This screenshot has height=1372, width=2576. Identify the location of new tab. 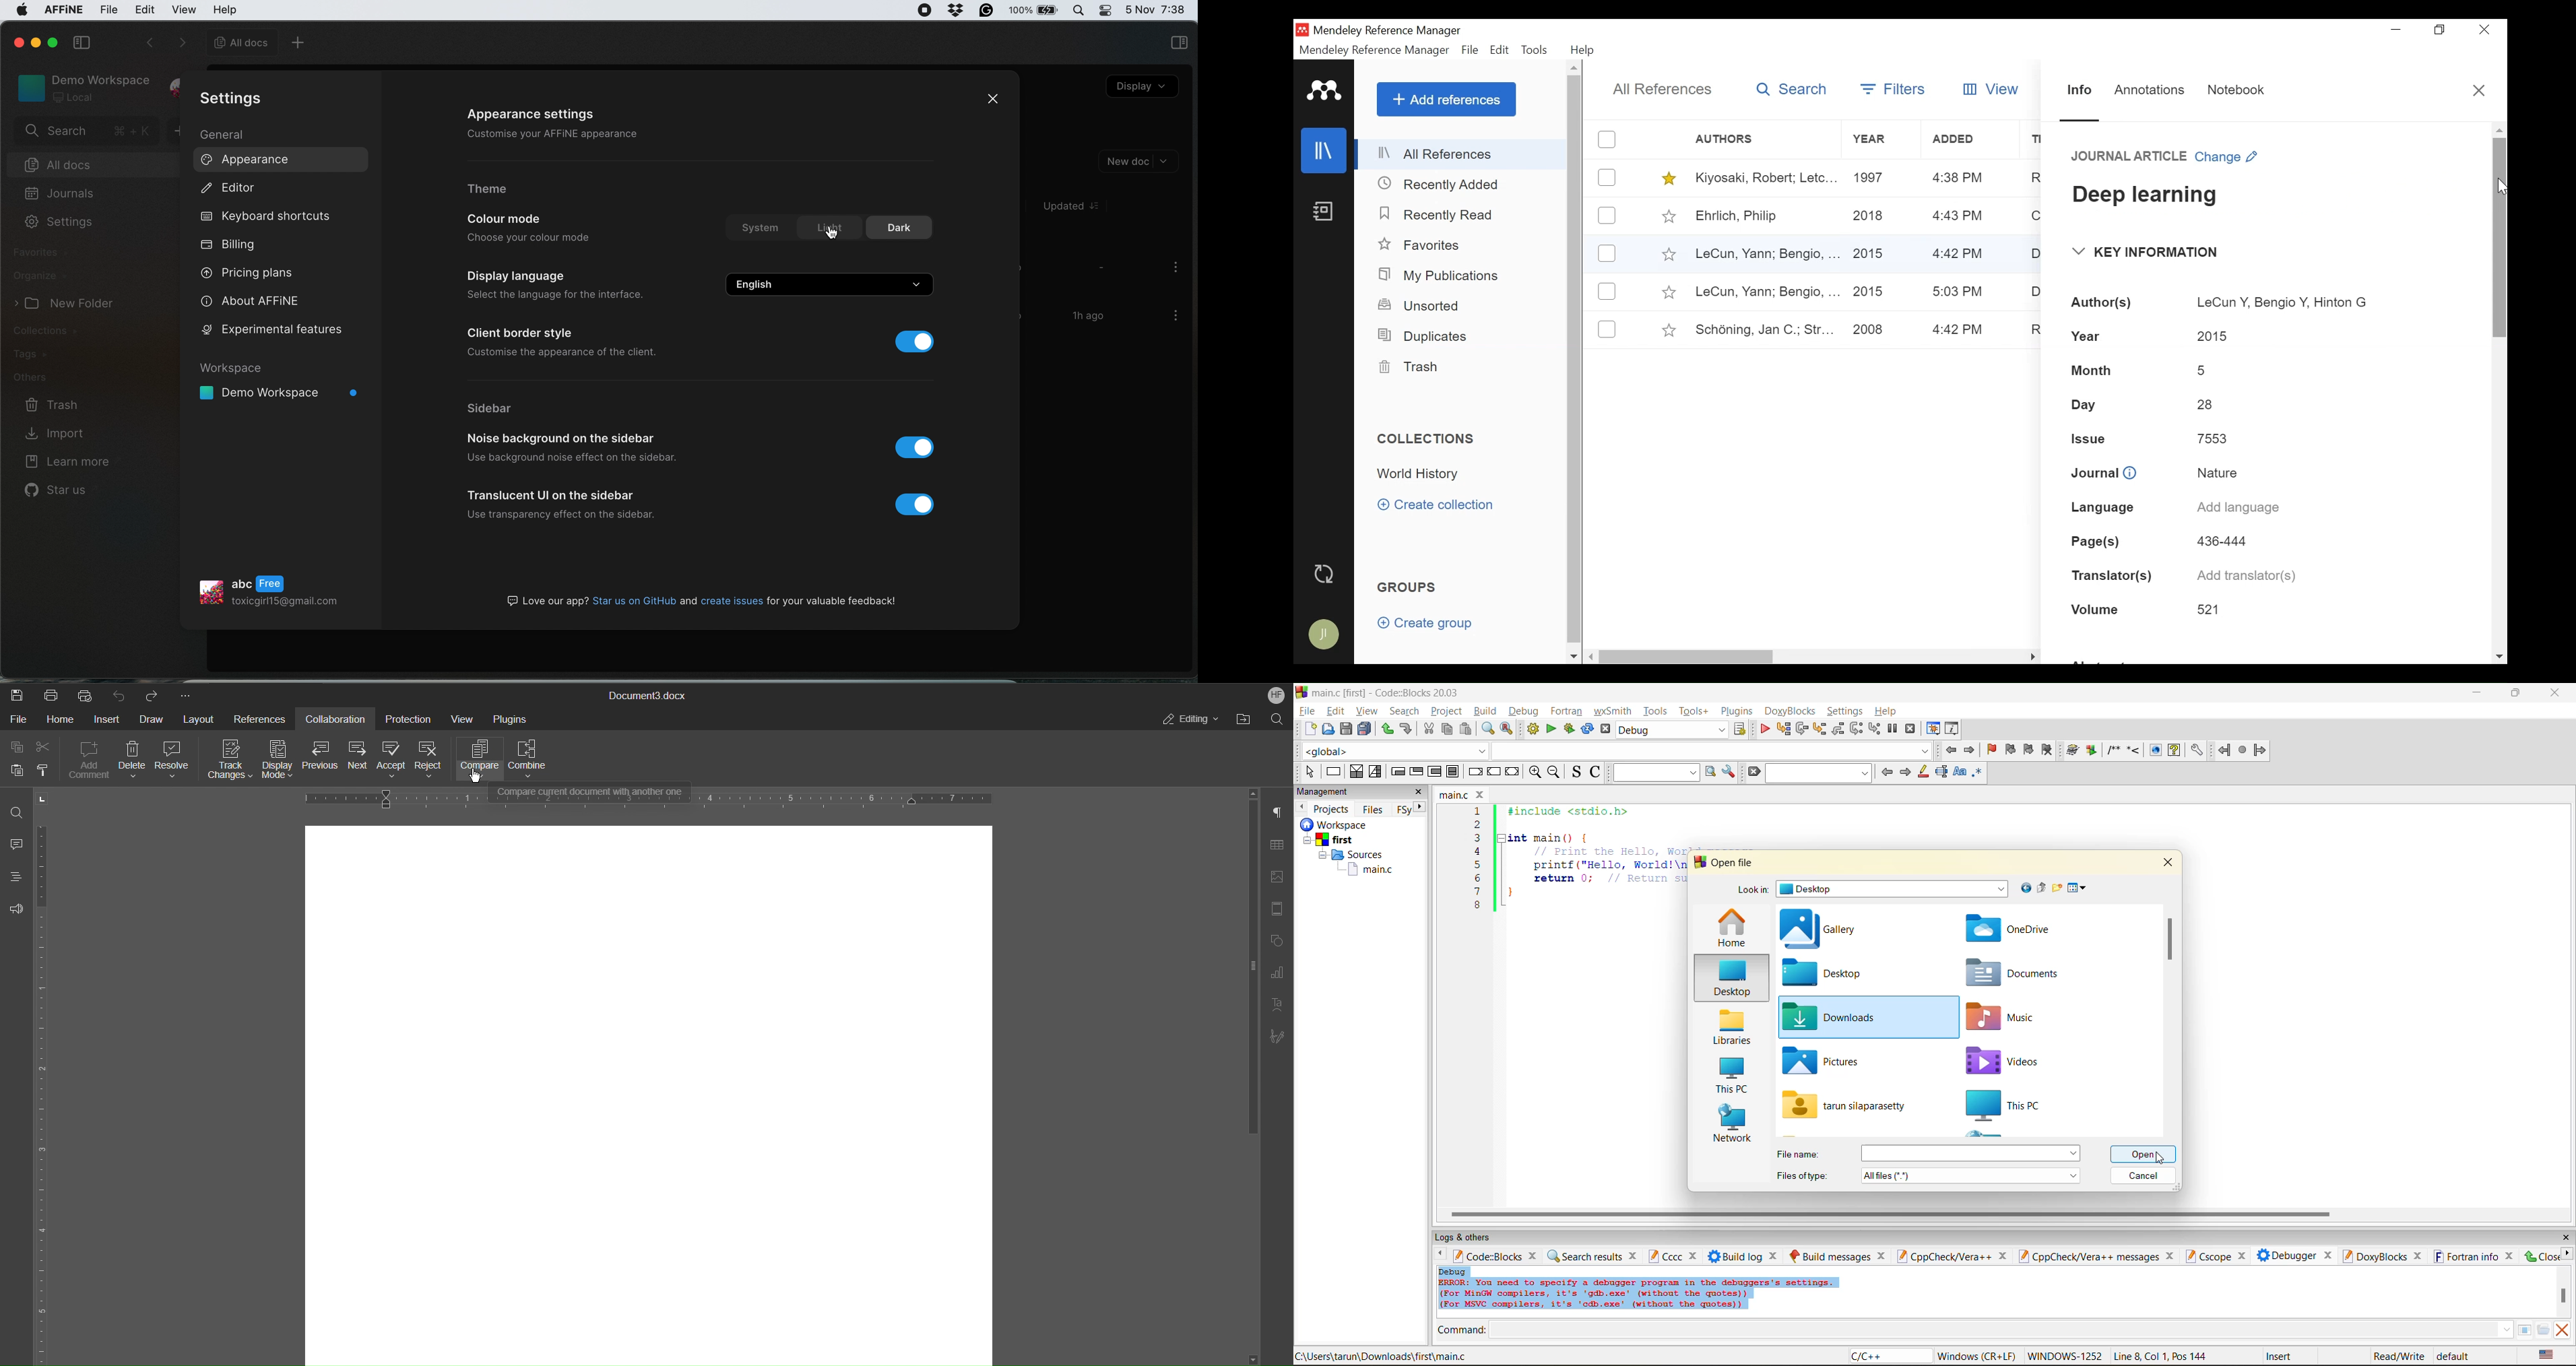
(300, 42).